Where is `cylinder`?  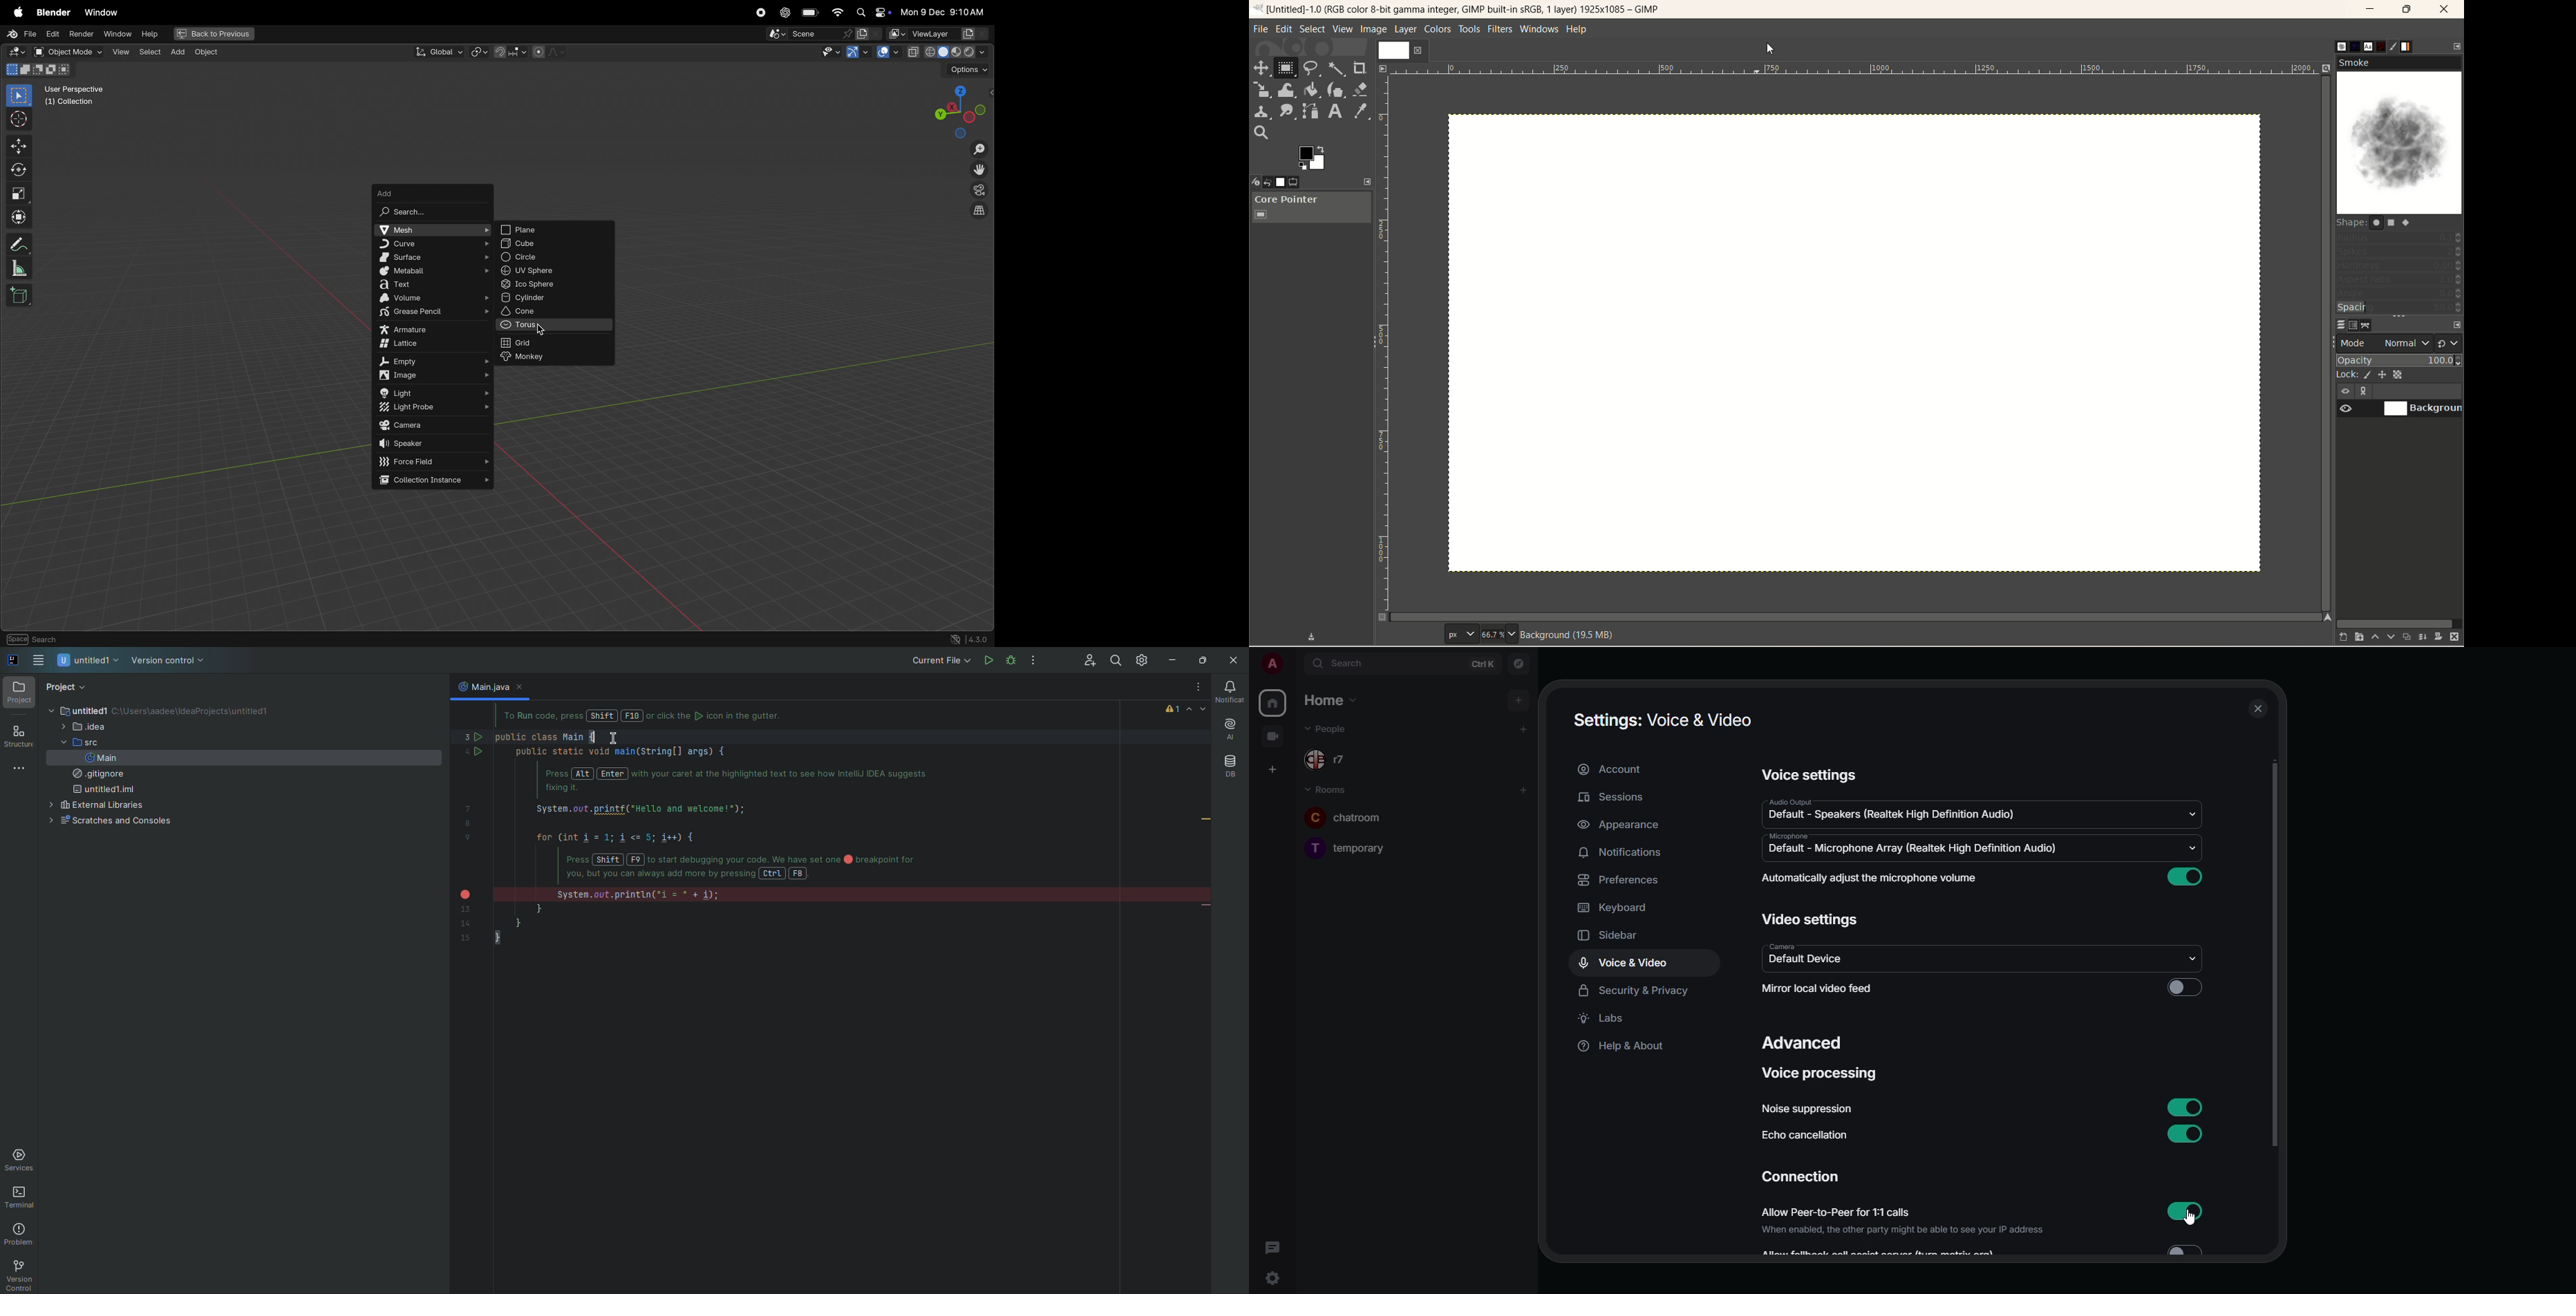
cylinder is located at coordinates (555, 298).